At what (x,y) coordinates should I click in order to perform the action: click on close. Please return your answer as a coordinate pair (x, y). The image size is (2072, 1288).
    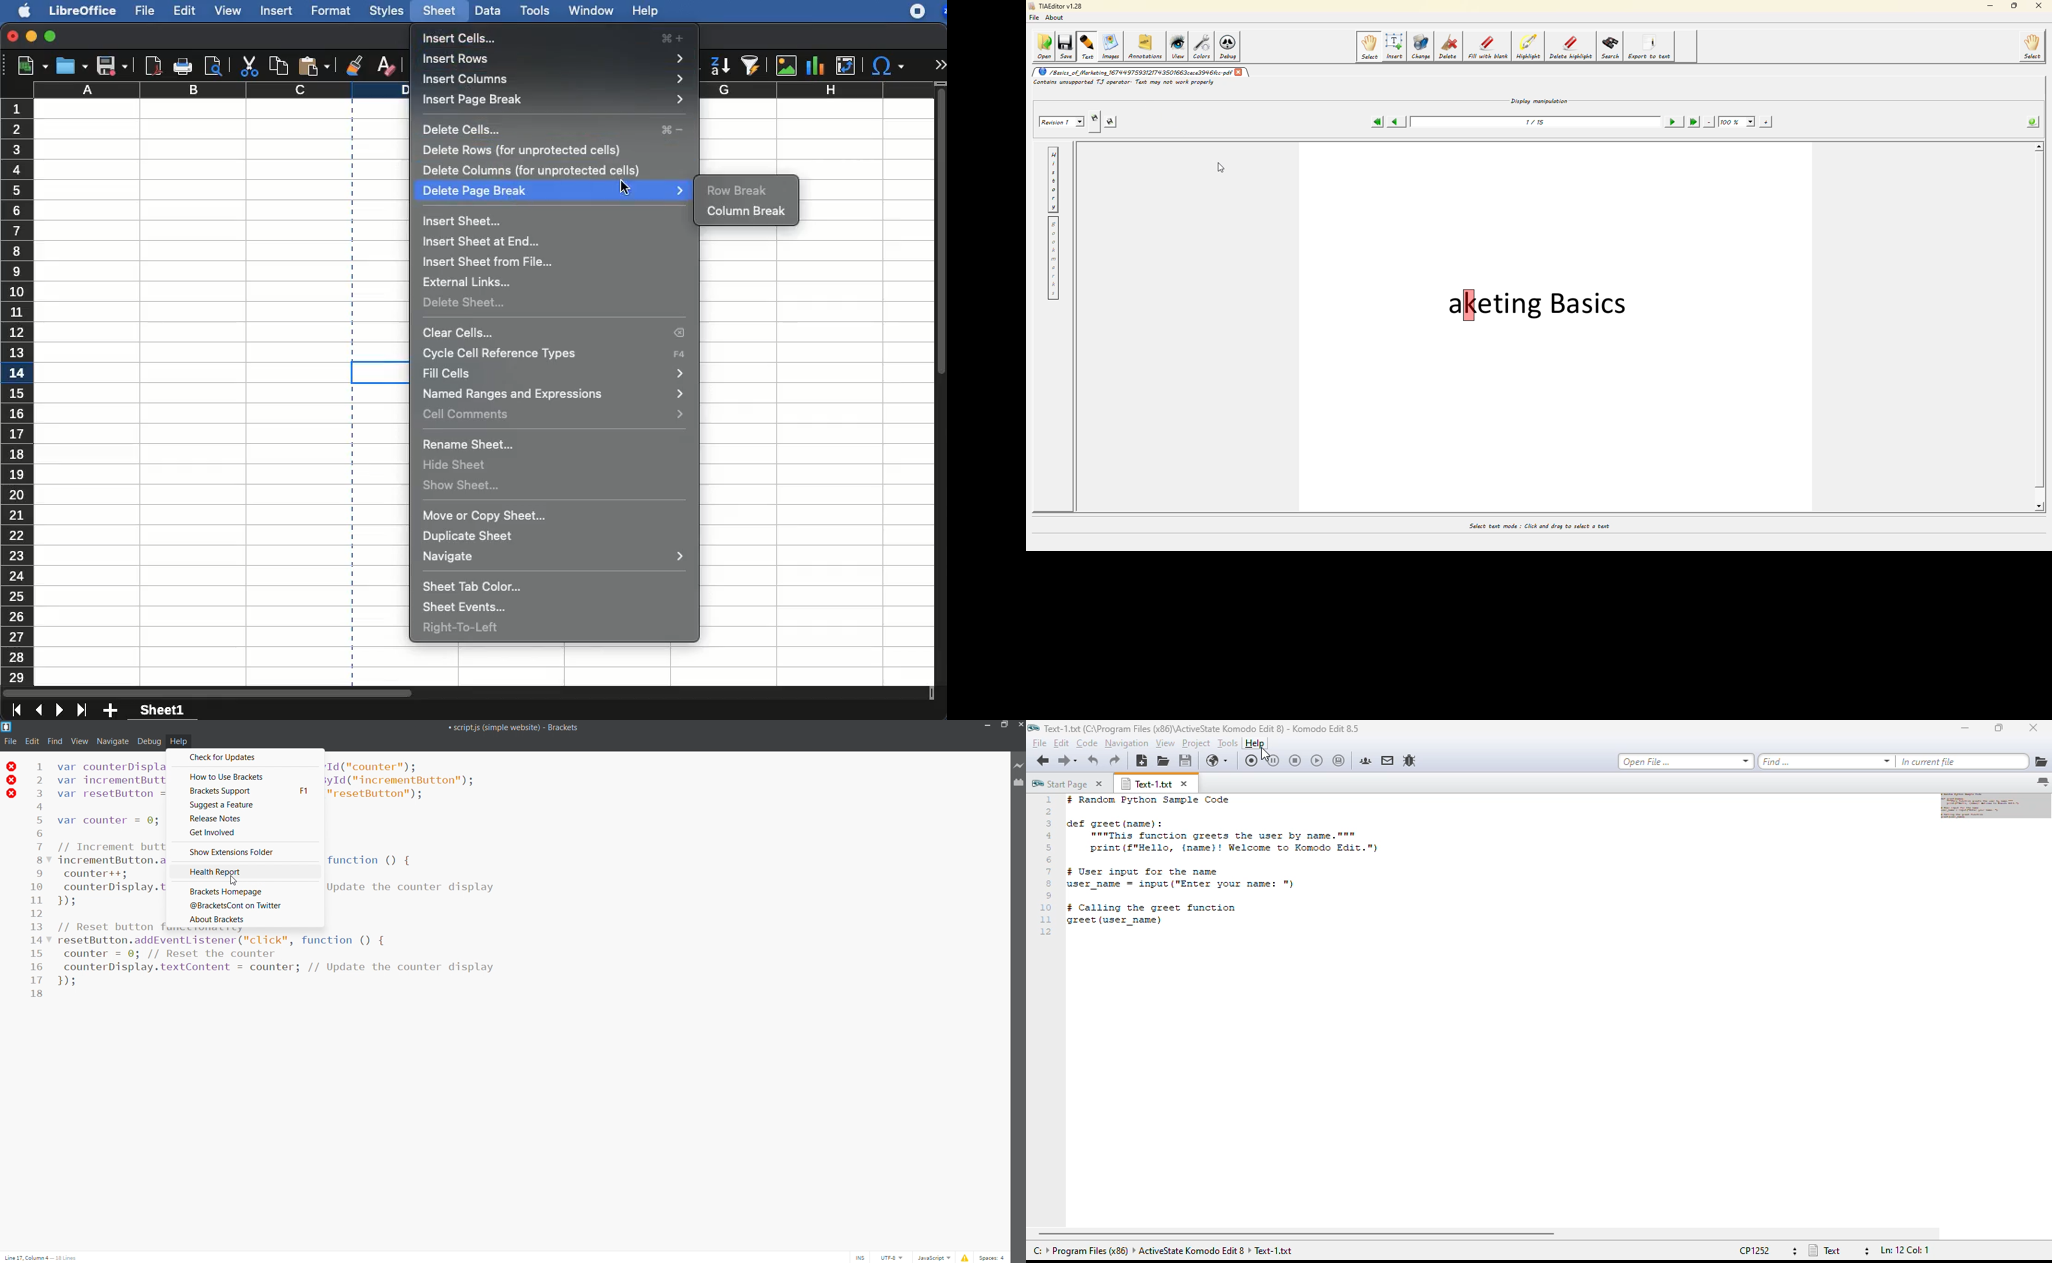
    Looking at the image, I should click on (1019, 725).